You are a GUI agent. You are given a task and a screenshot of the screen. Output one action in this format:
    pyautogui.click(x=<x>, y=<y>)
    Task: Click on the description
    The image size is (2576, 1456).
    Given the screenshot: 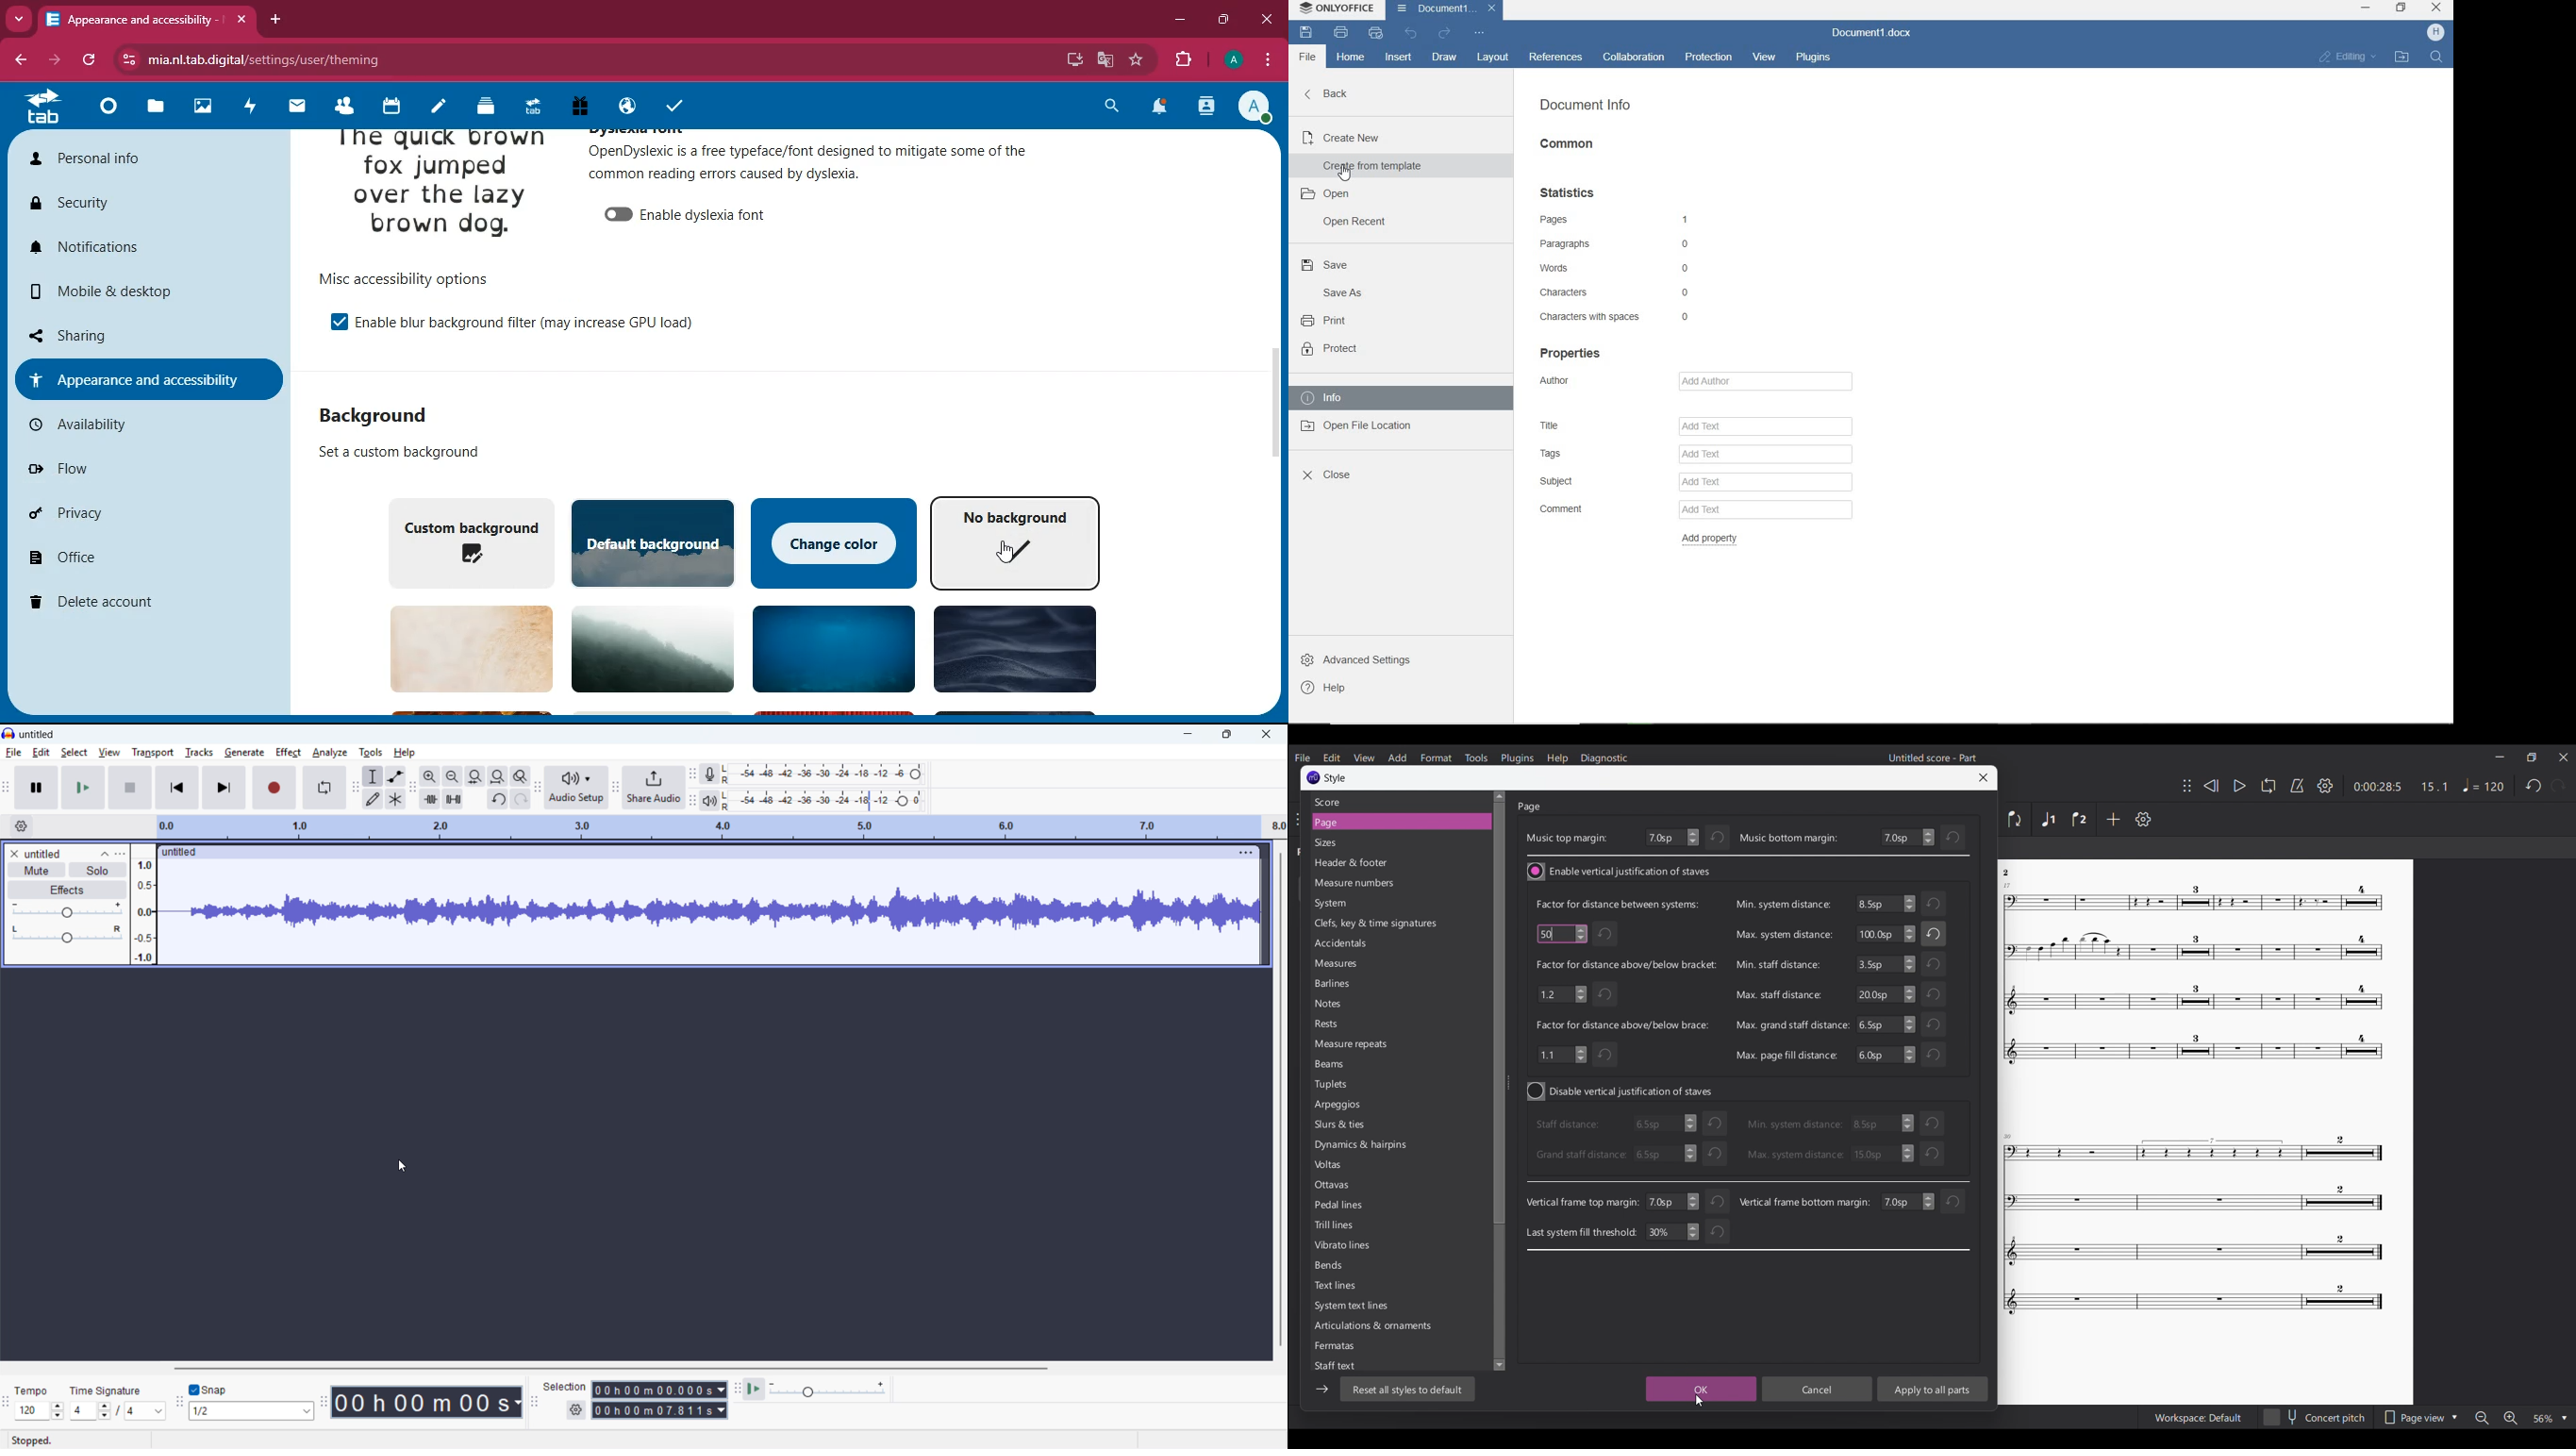 What is the action you would take?
    pyautogui.click(x=390, y=452)
    